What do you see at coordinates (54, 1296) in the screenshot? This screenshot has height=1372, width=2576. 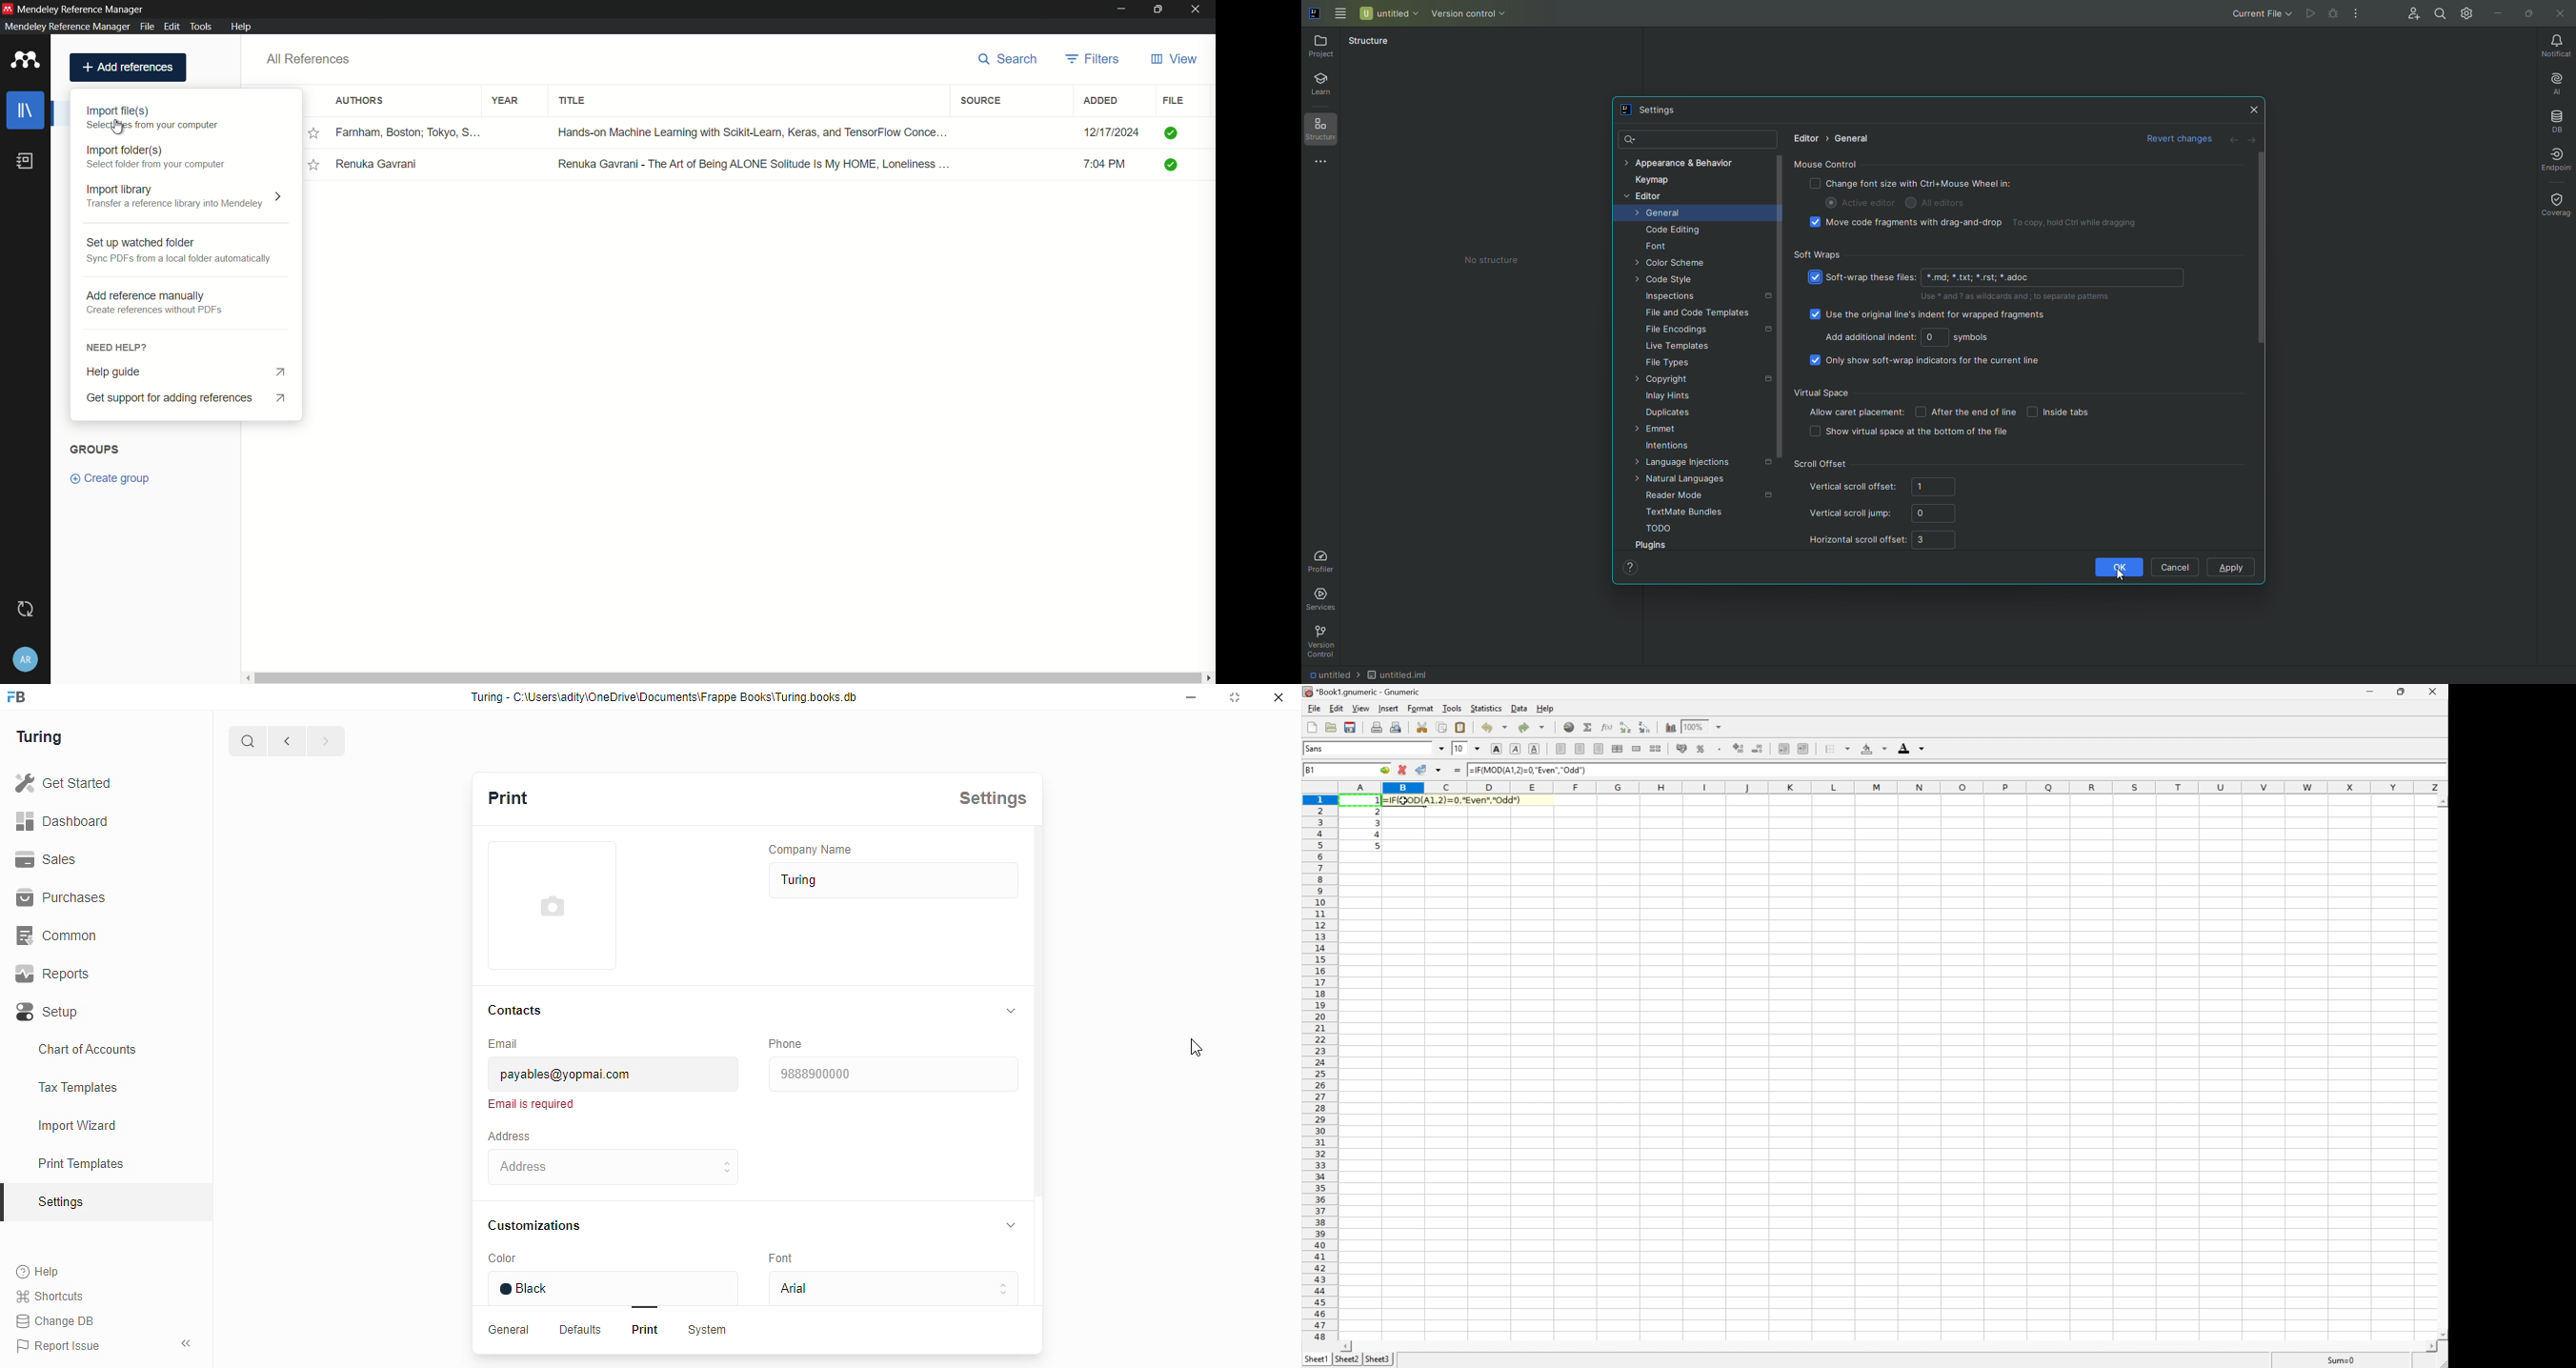 I see `Shortcuts` at bounding box center [54, 1296].